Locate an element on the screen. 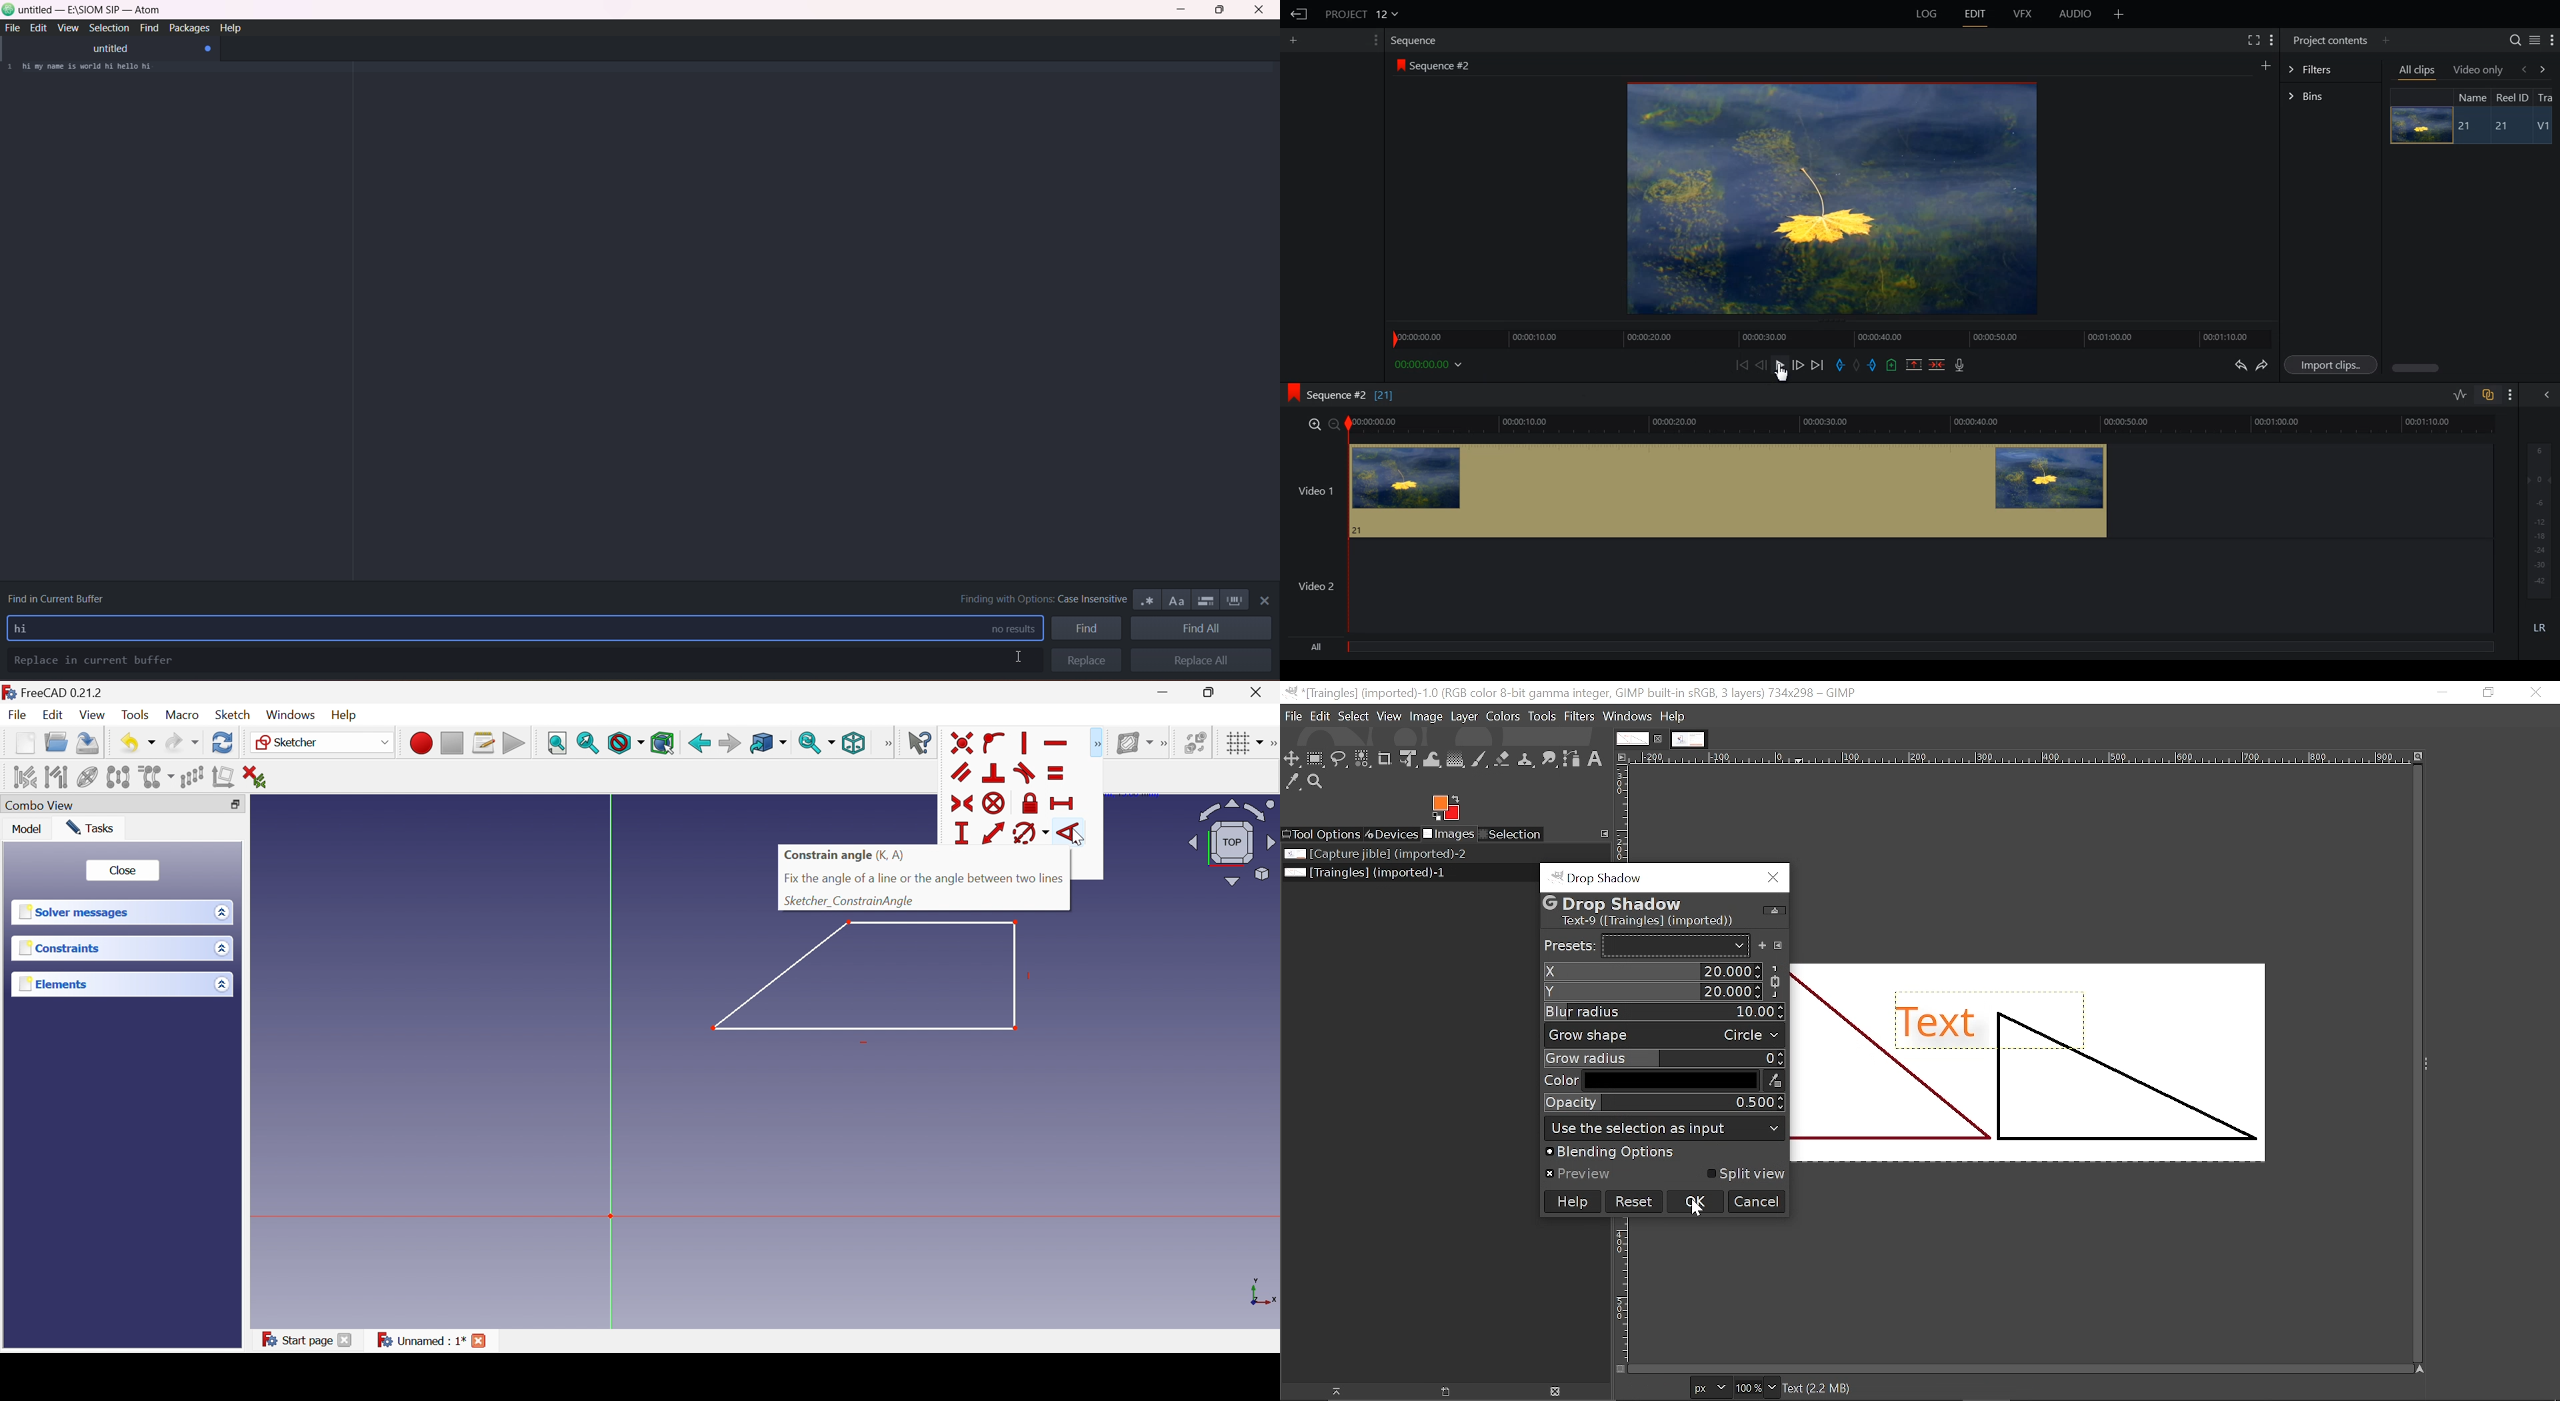  Refresh is located at coordinates (223, 744).